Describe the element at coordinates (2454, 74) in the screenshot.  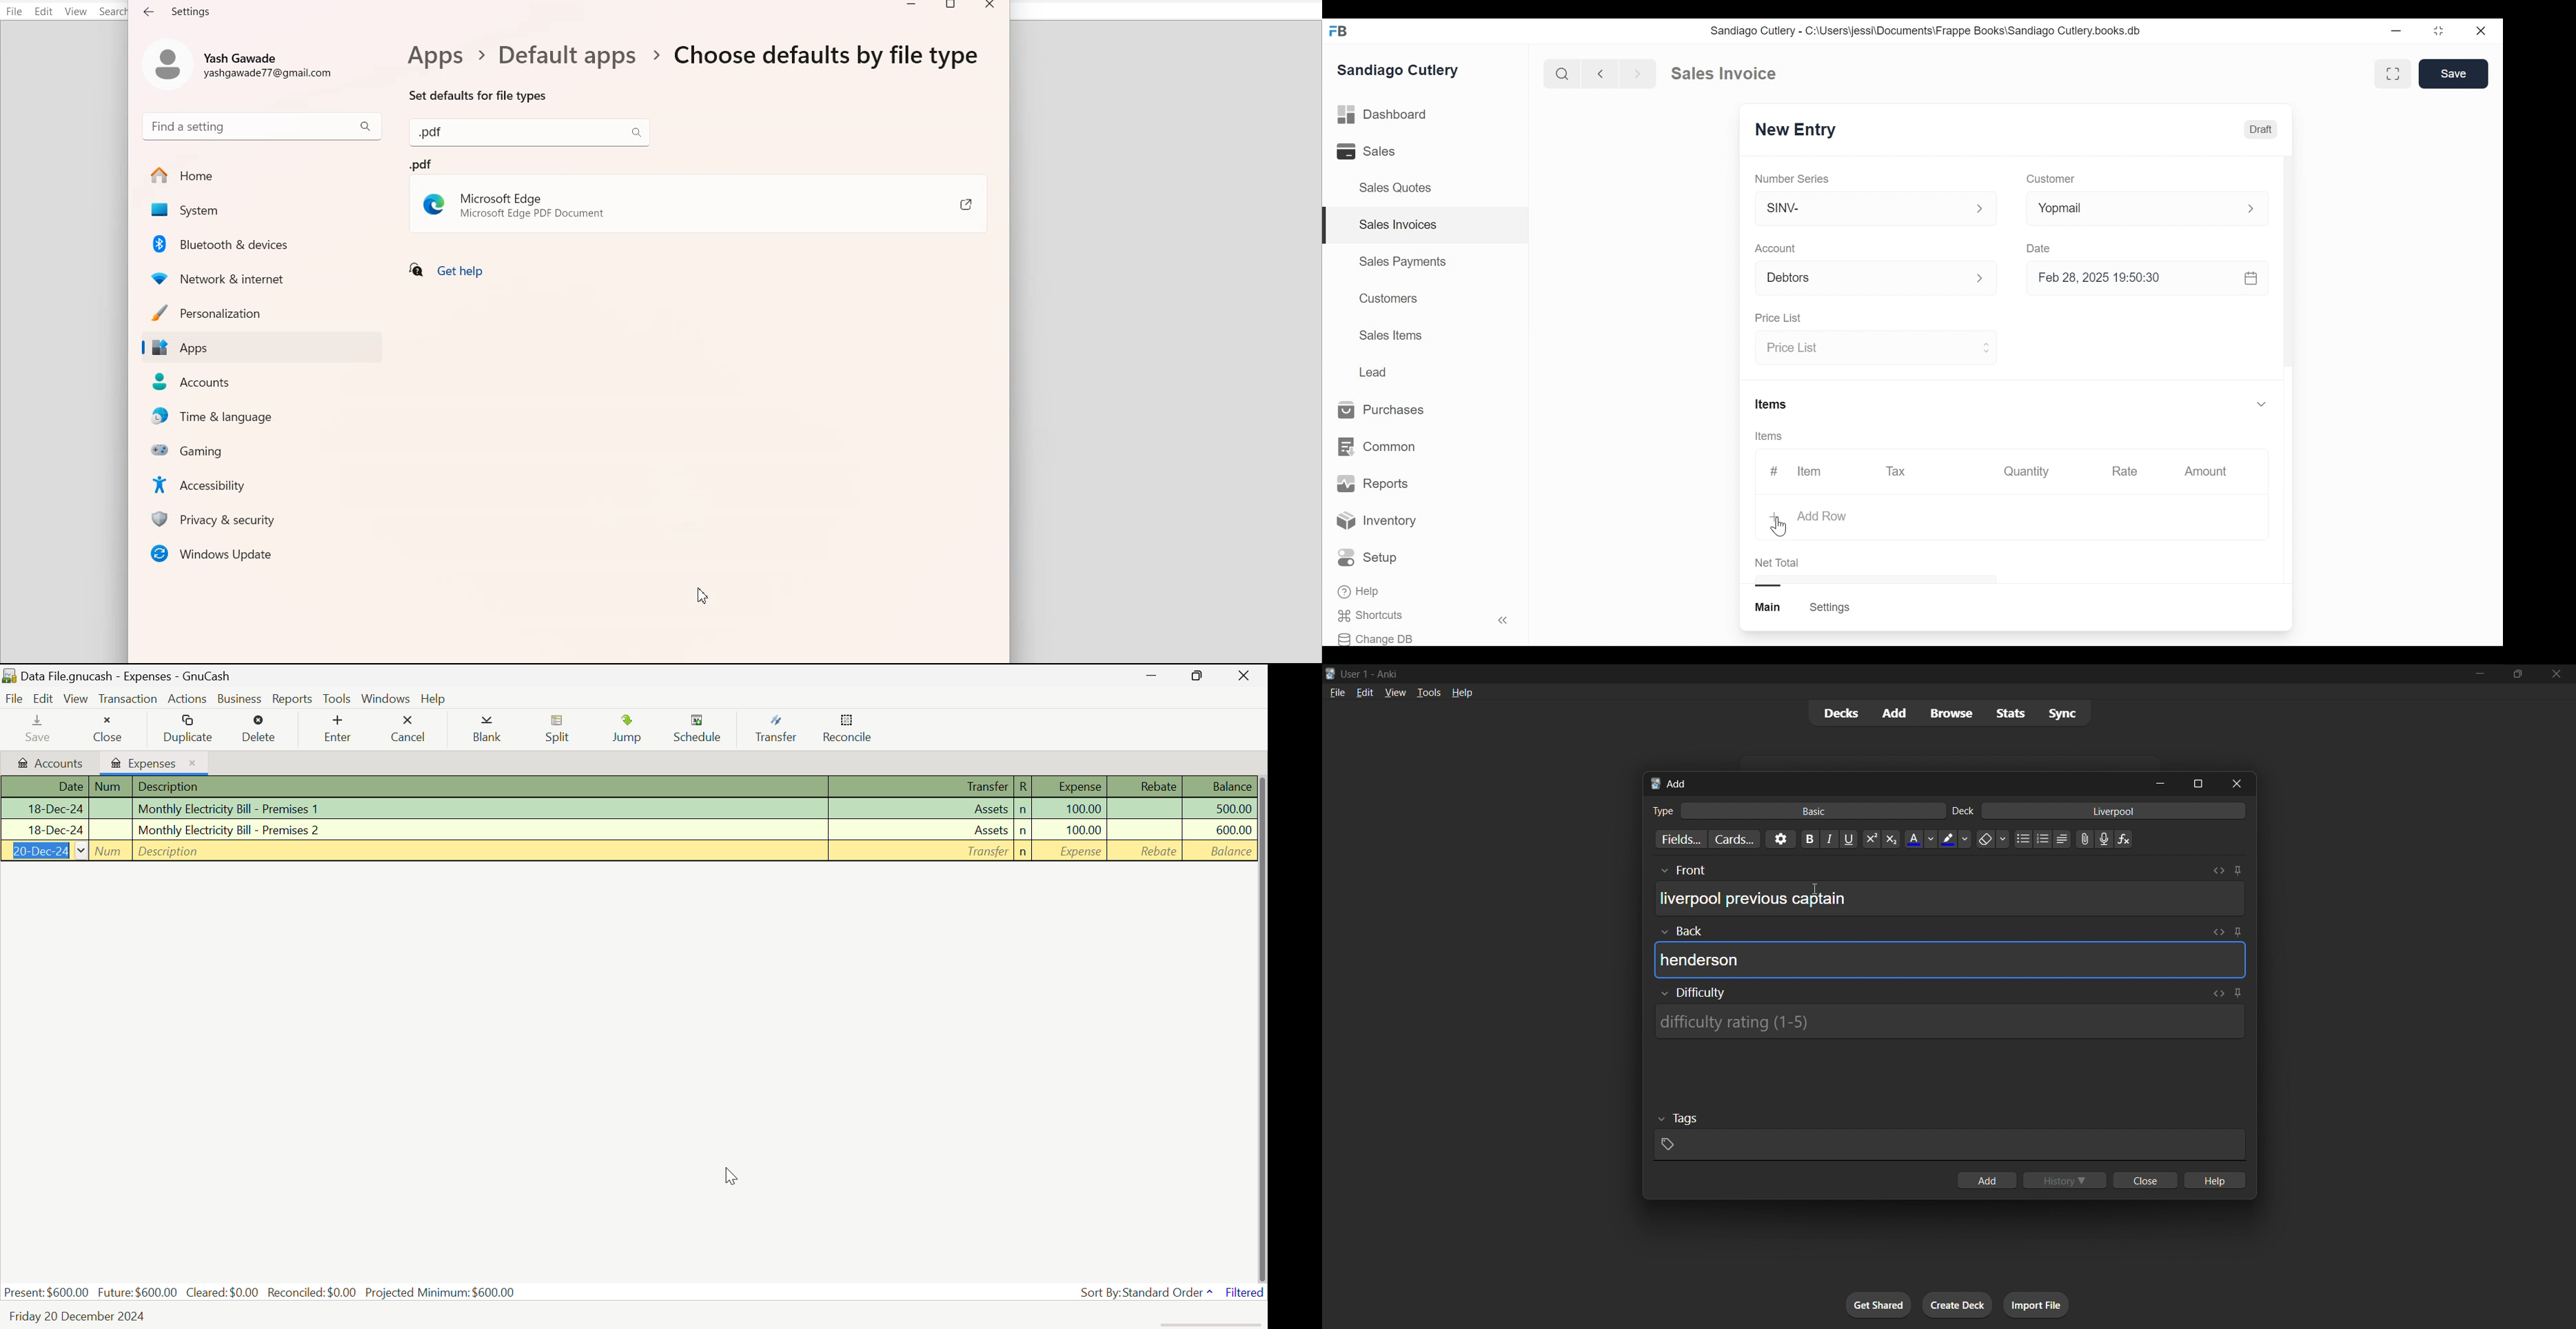
I see `Save ` at that location.